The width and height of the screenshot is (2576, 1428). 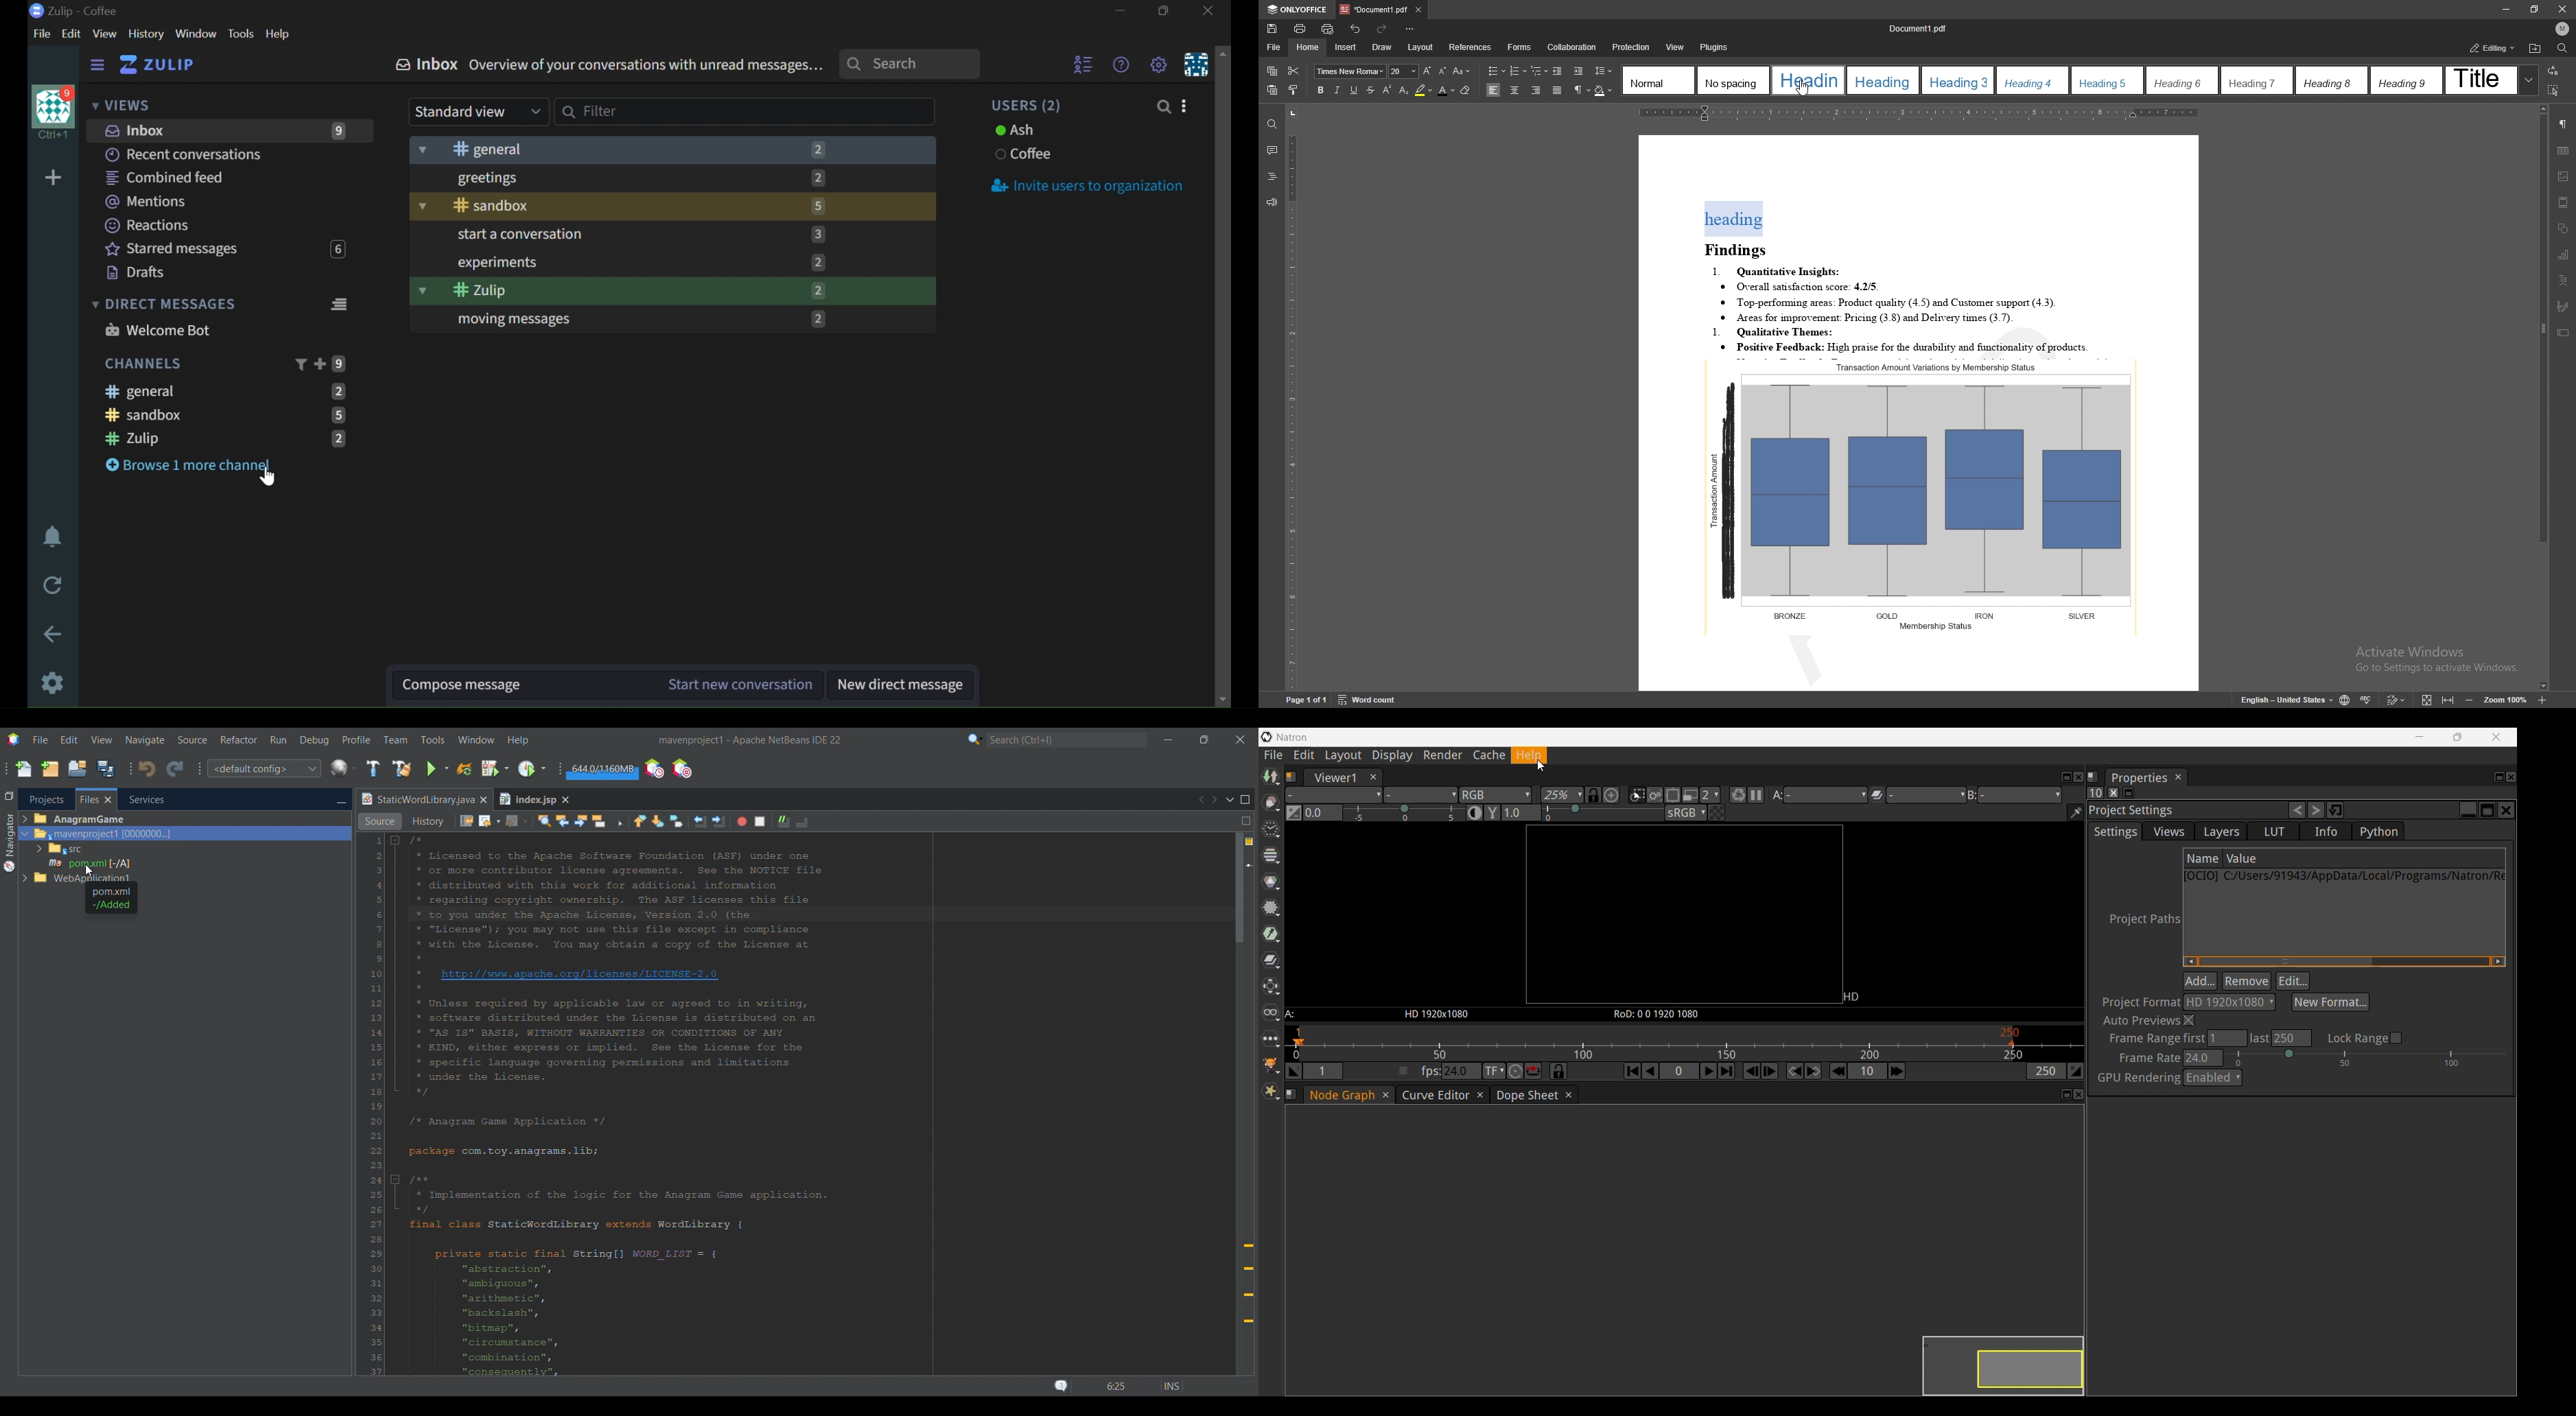 What do you see at coordinates (673, 262) in the screenshot?
I see `EXPERIMENTS` at bounding box center [673, 262].